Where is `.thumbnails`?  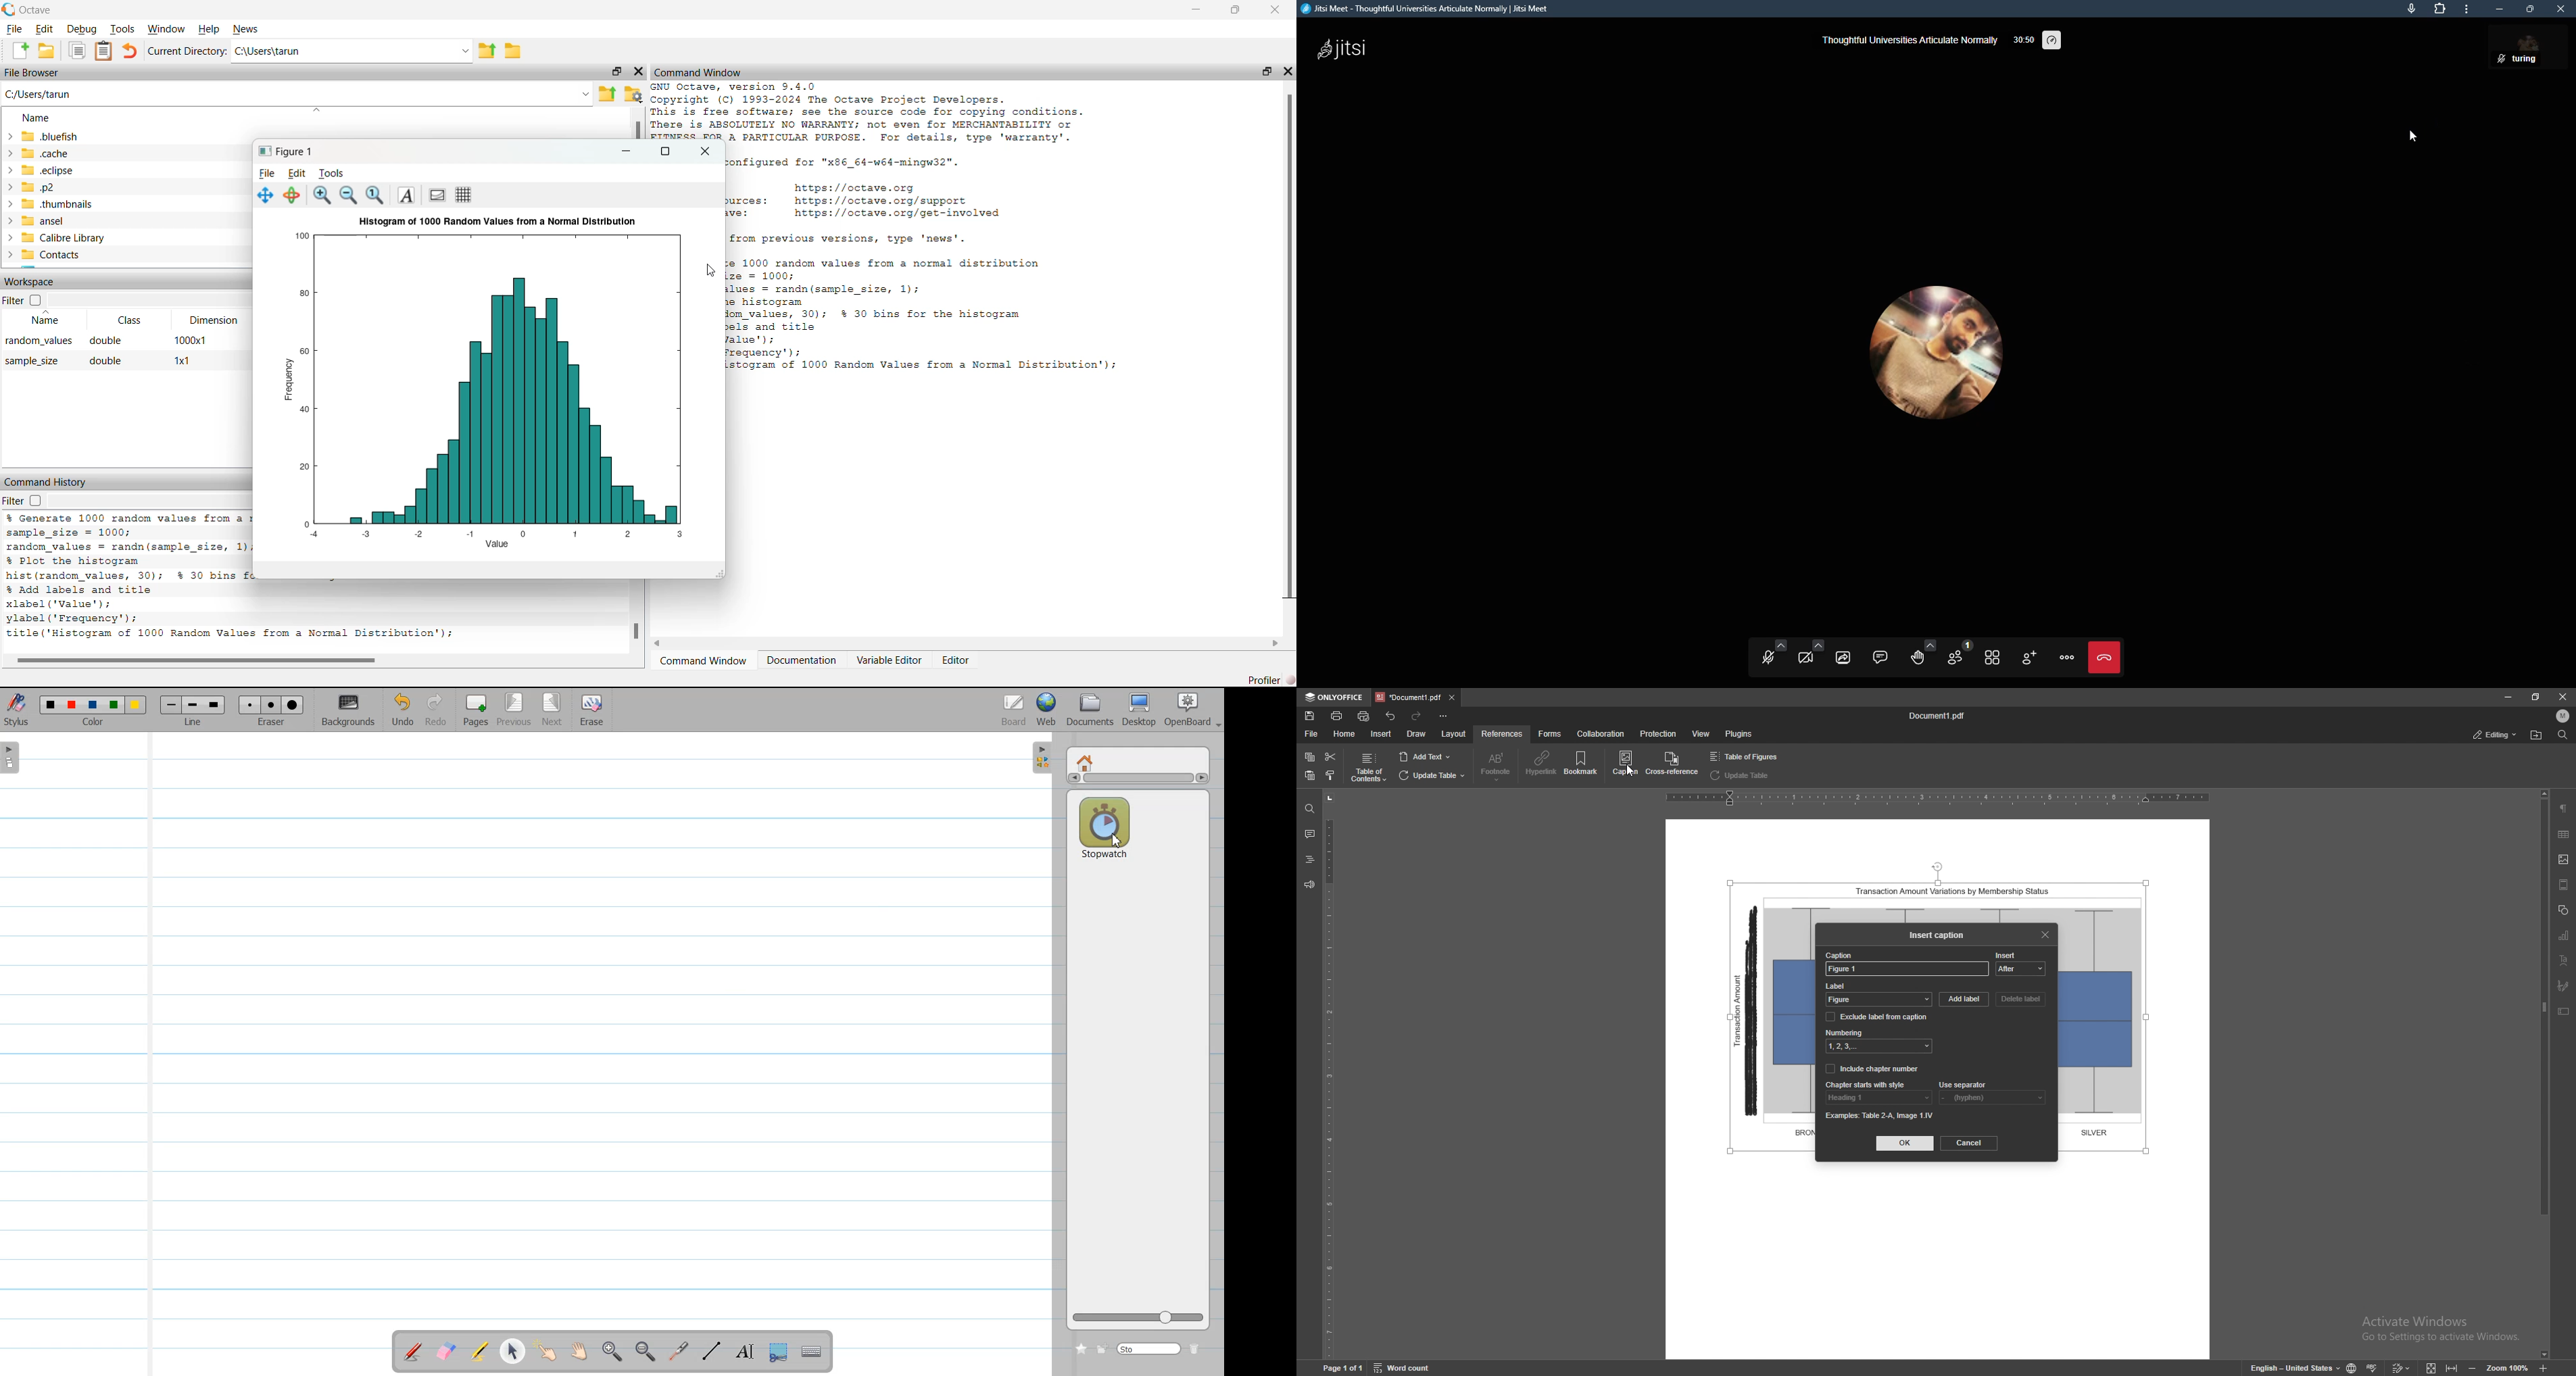 .thumbnails is located at coordinates (49, 205).